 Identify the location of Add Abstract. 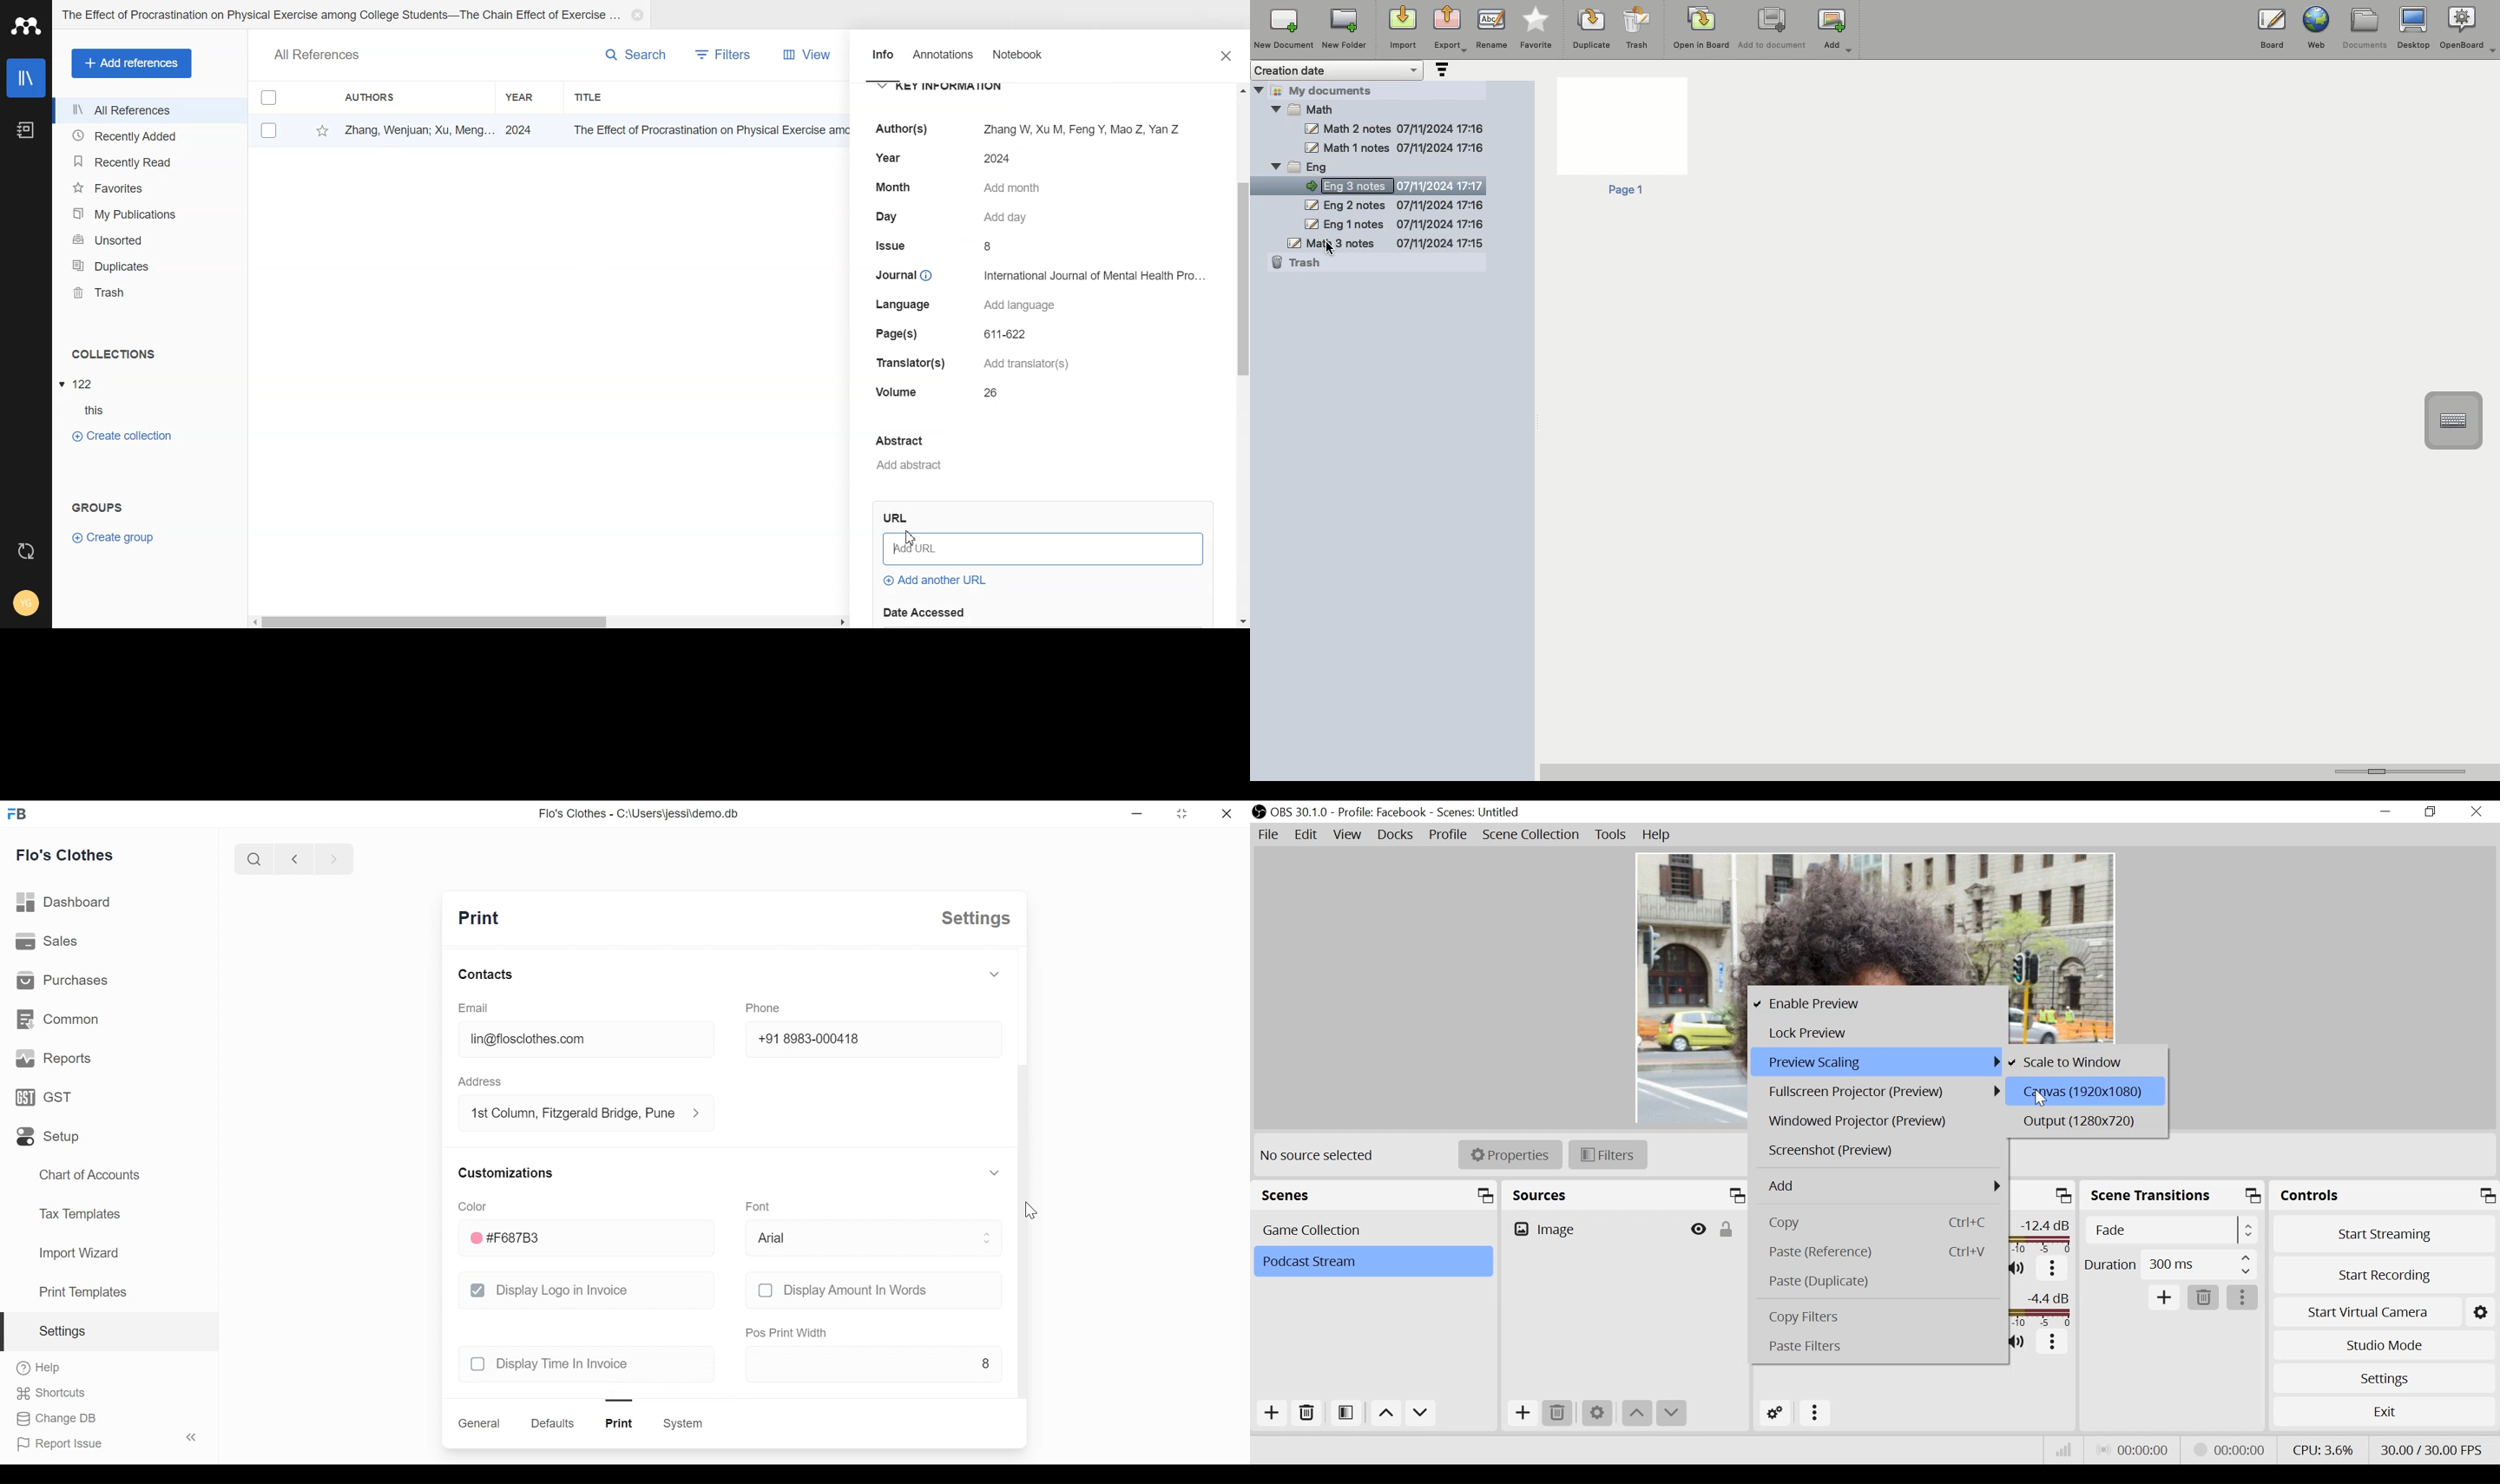
(1017, 454).